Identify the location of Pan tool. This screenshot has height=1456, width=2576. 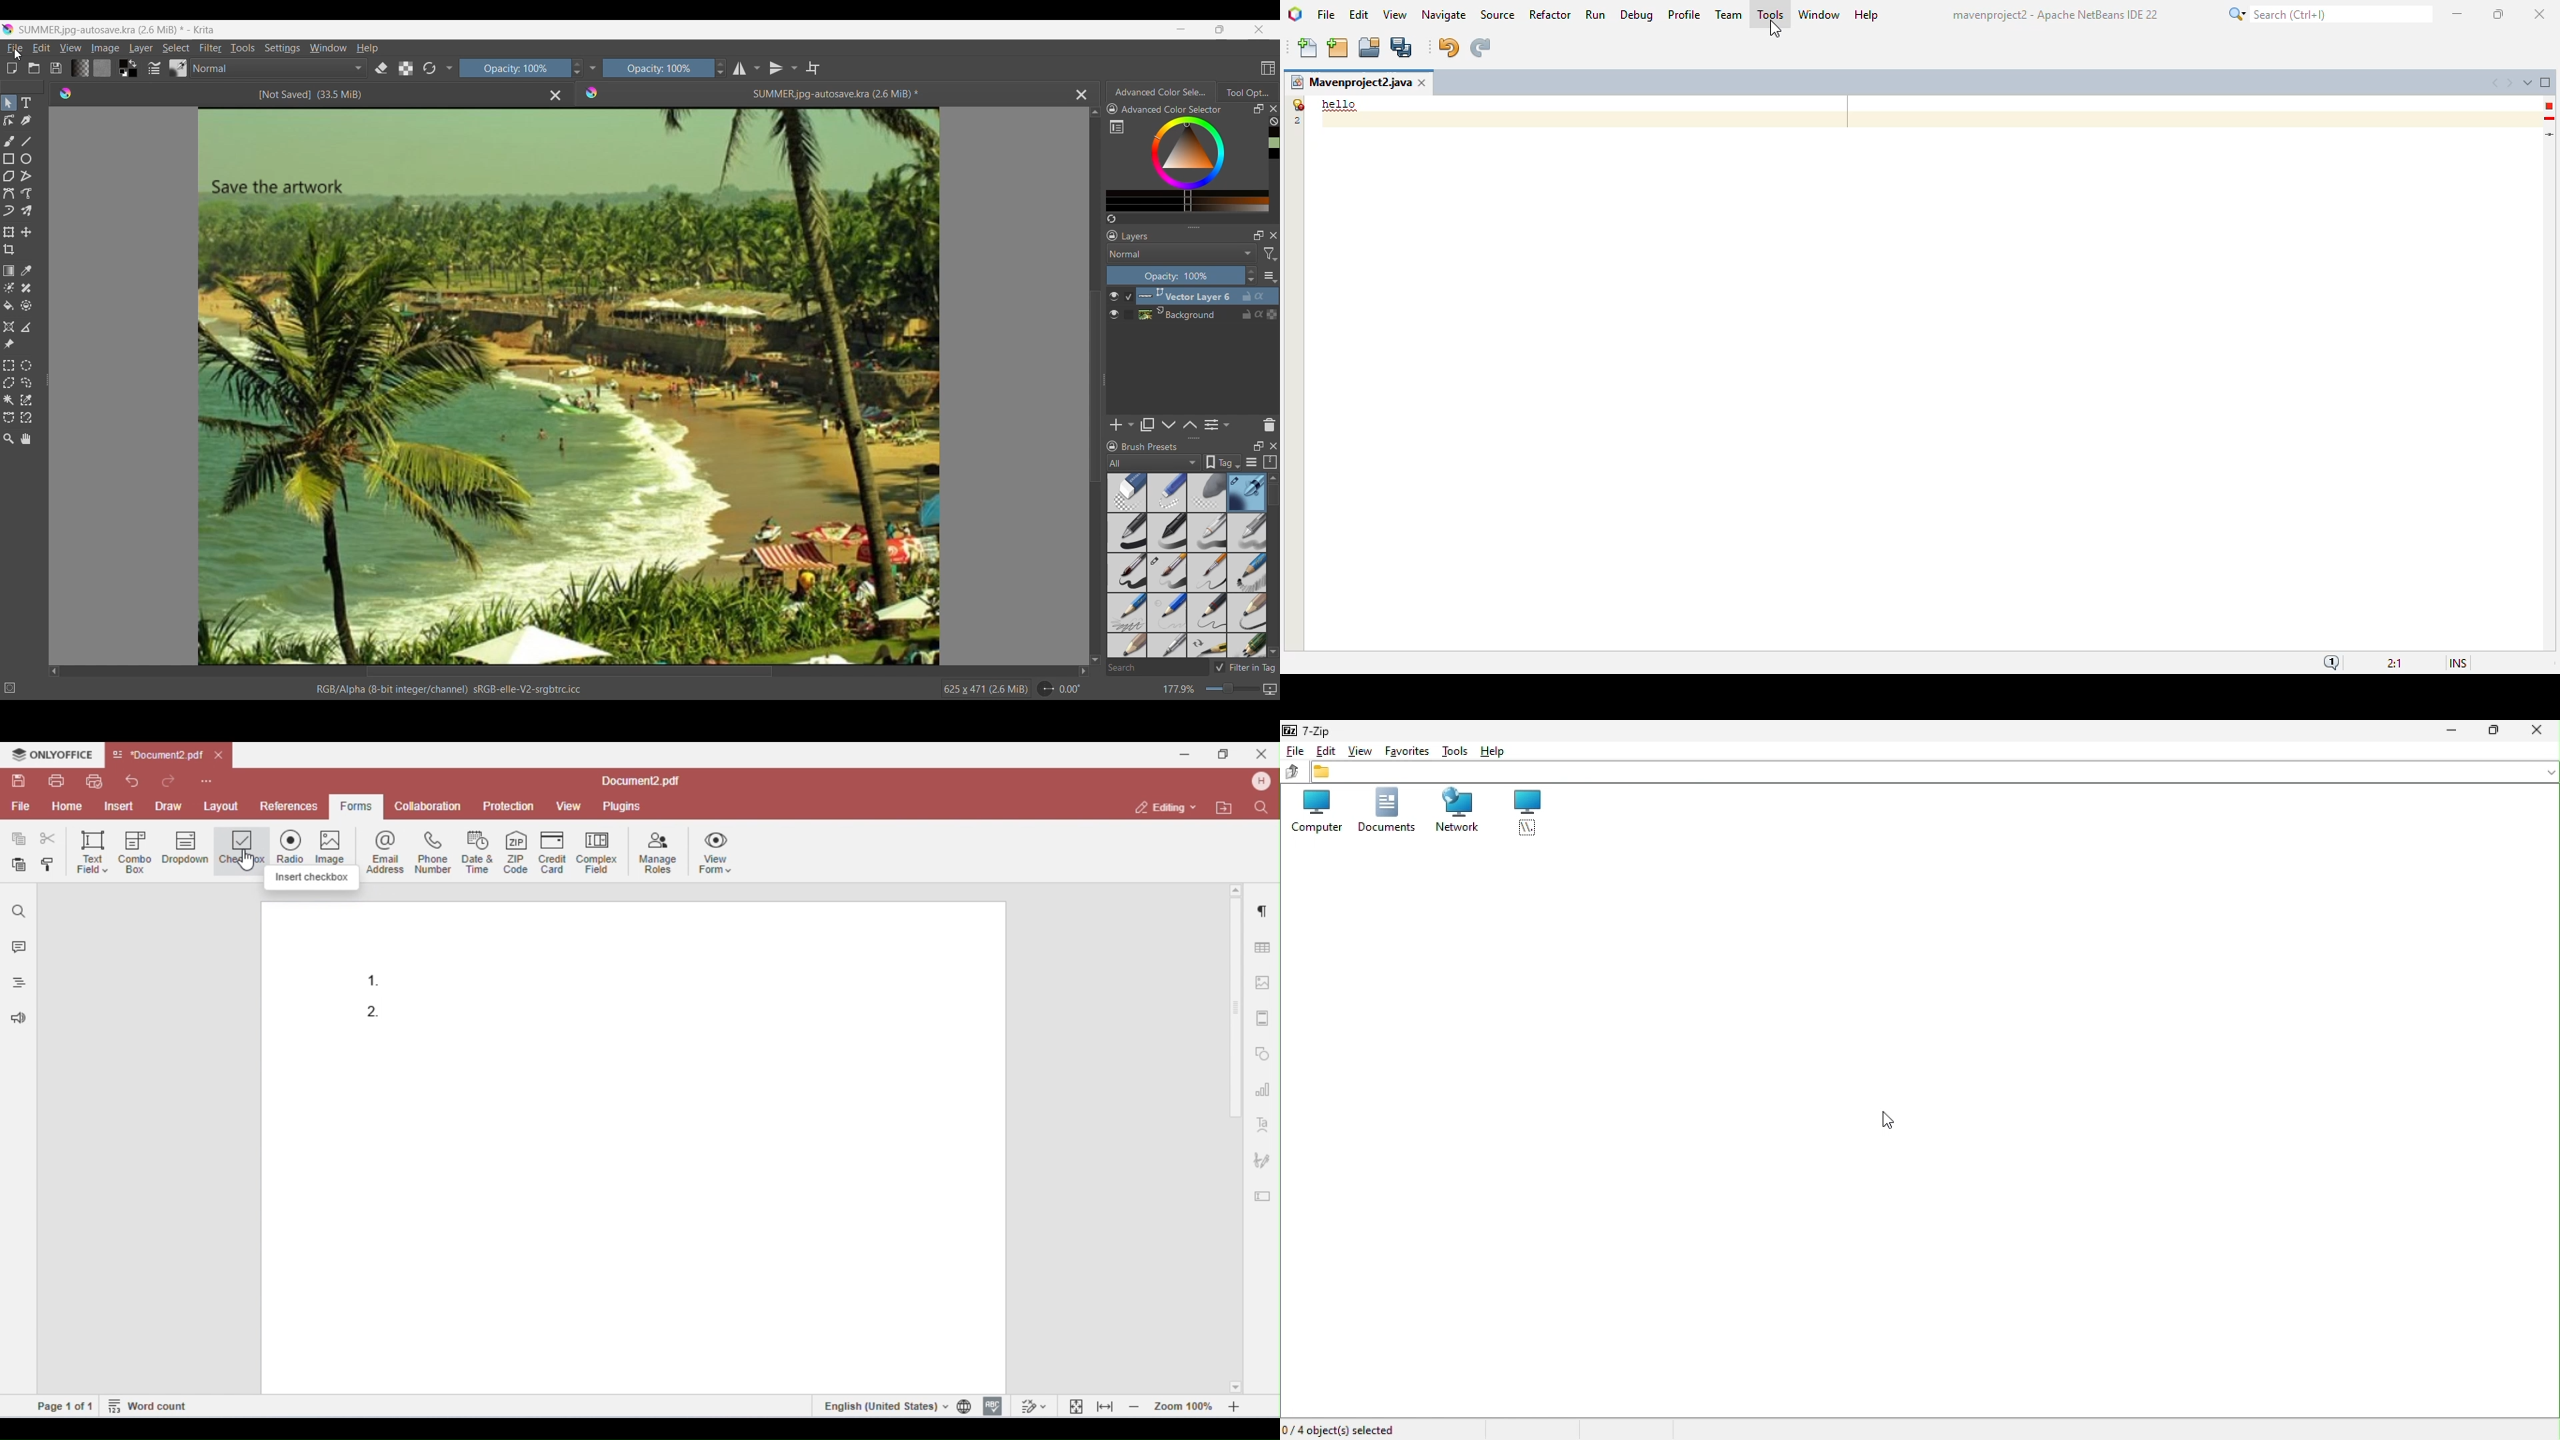
(25, 439).